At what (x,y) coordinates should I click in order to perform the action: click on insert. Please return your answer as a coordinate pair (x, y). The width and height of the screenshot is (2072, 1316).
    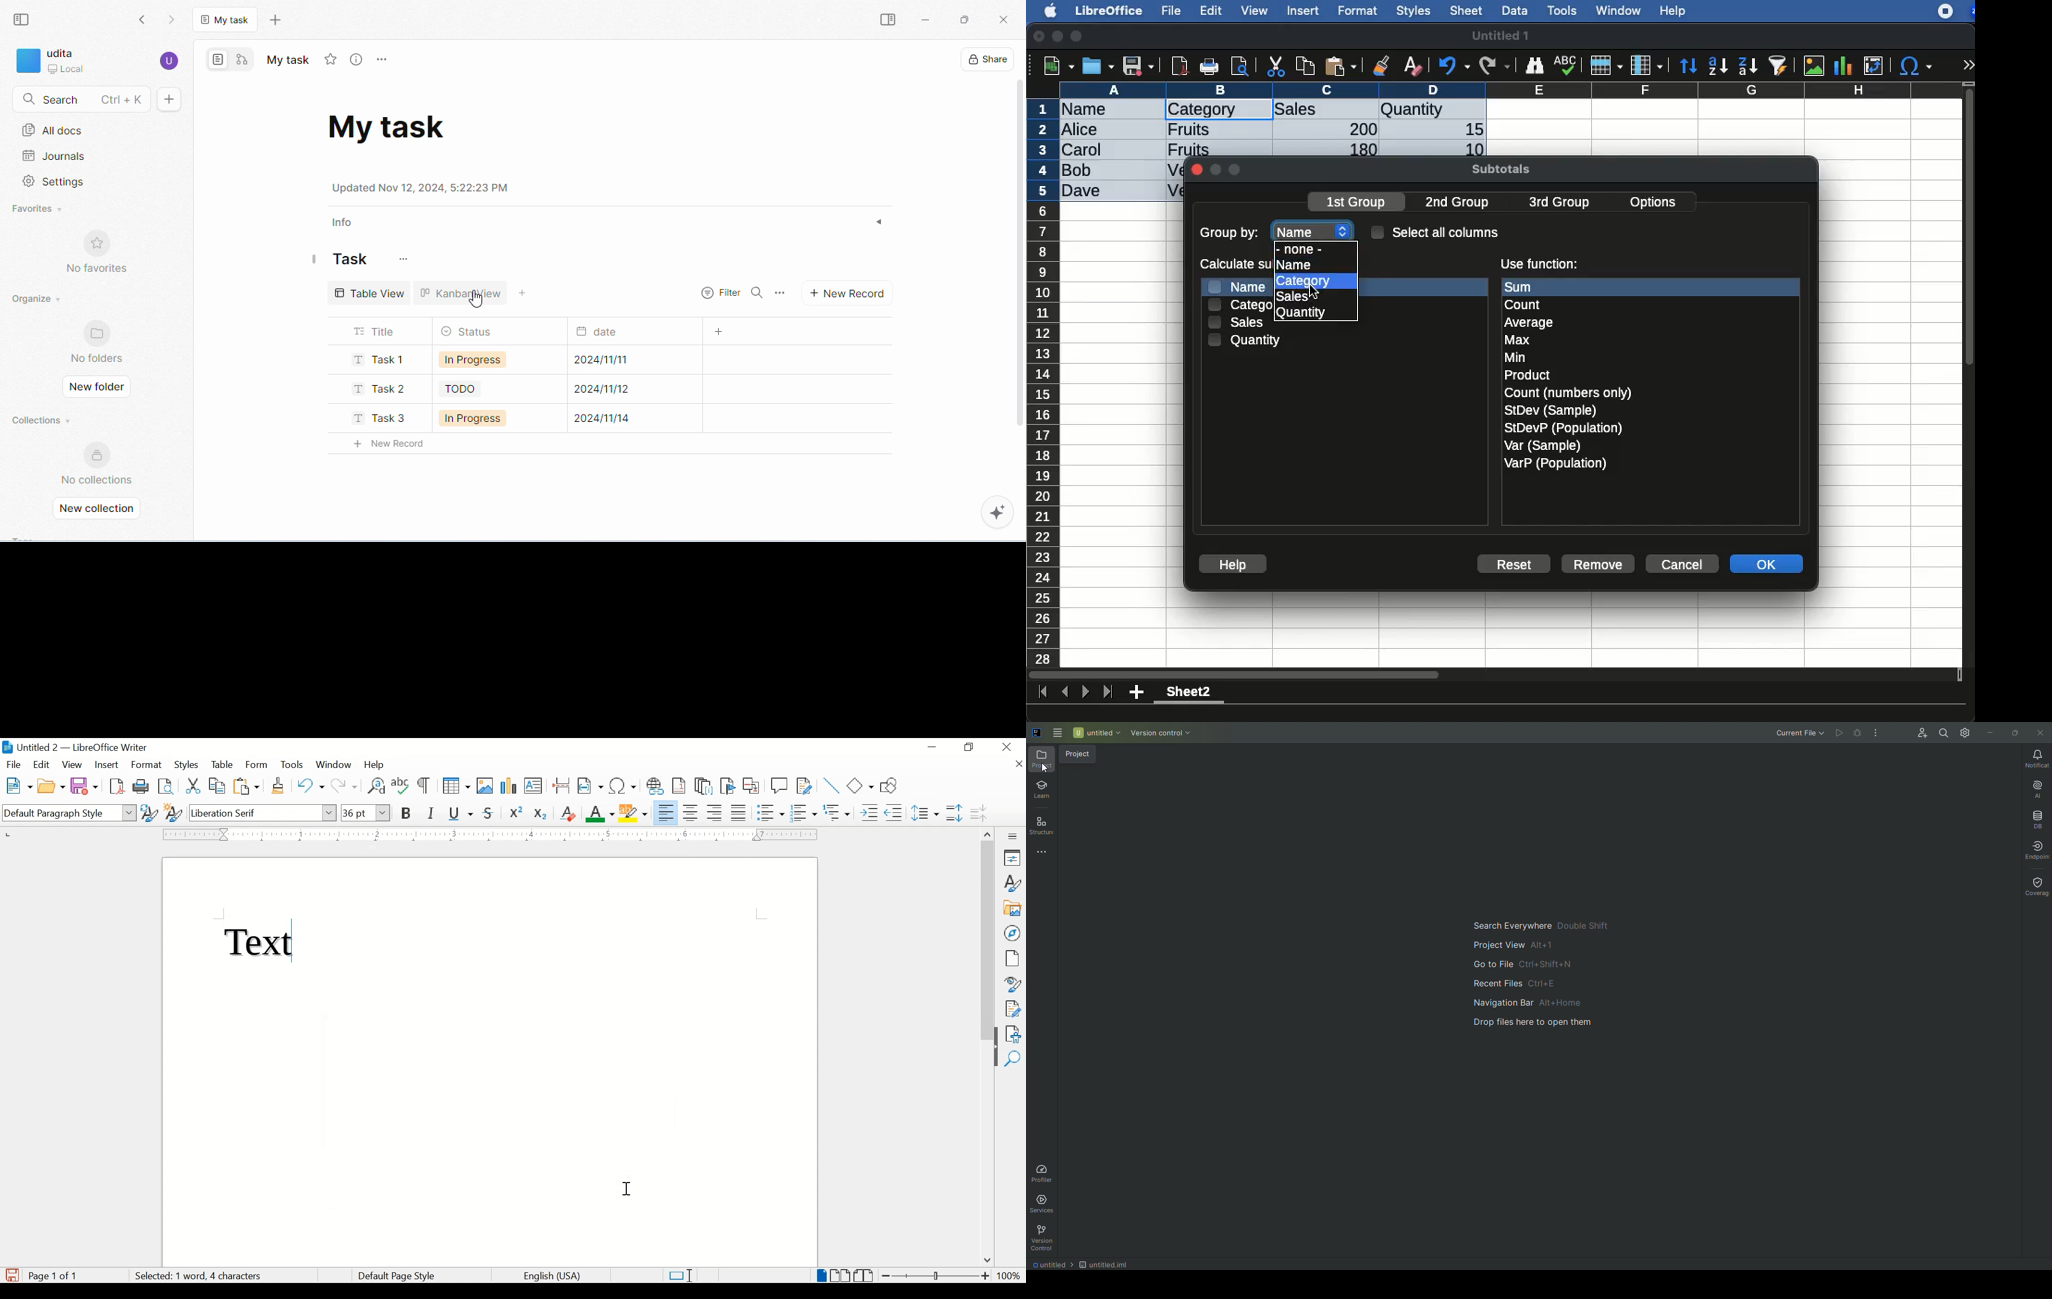
    Looking at the image, I should click on (106, 765).